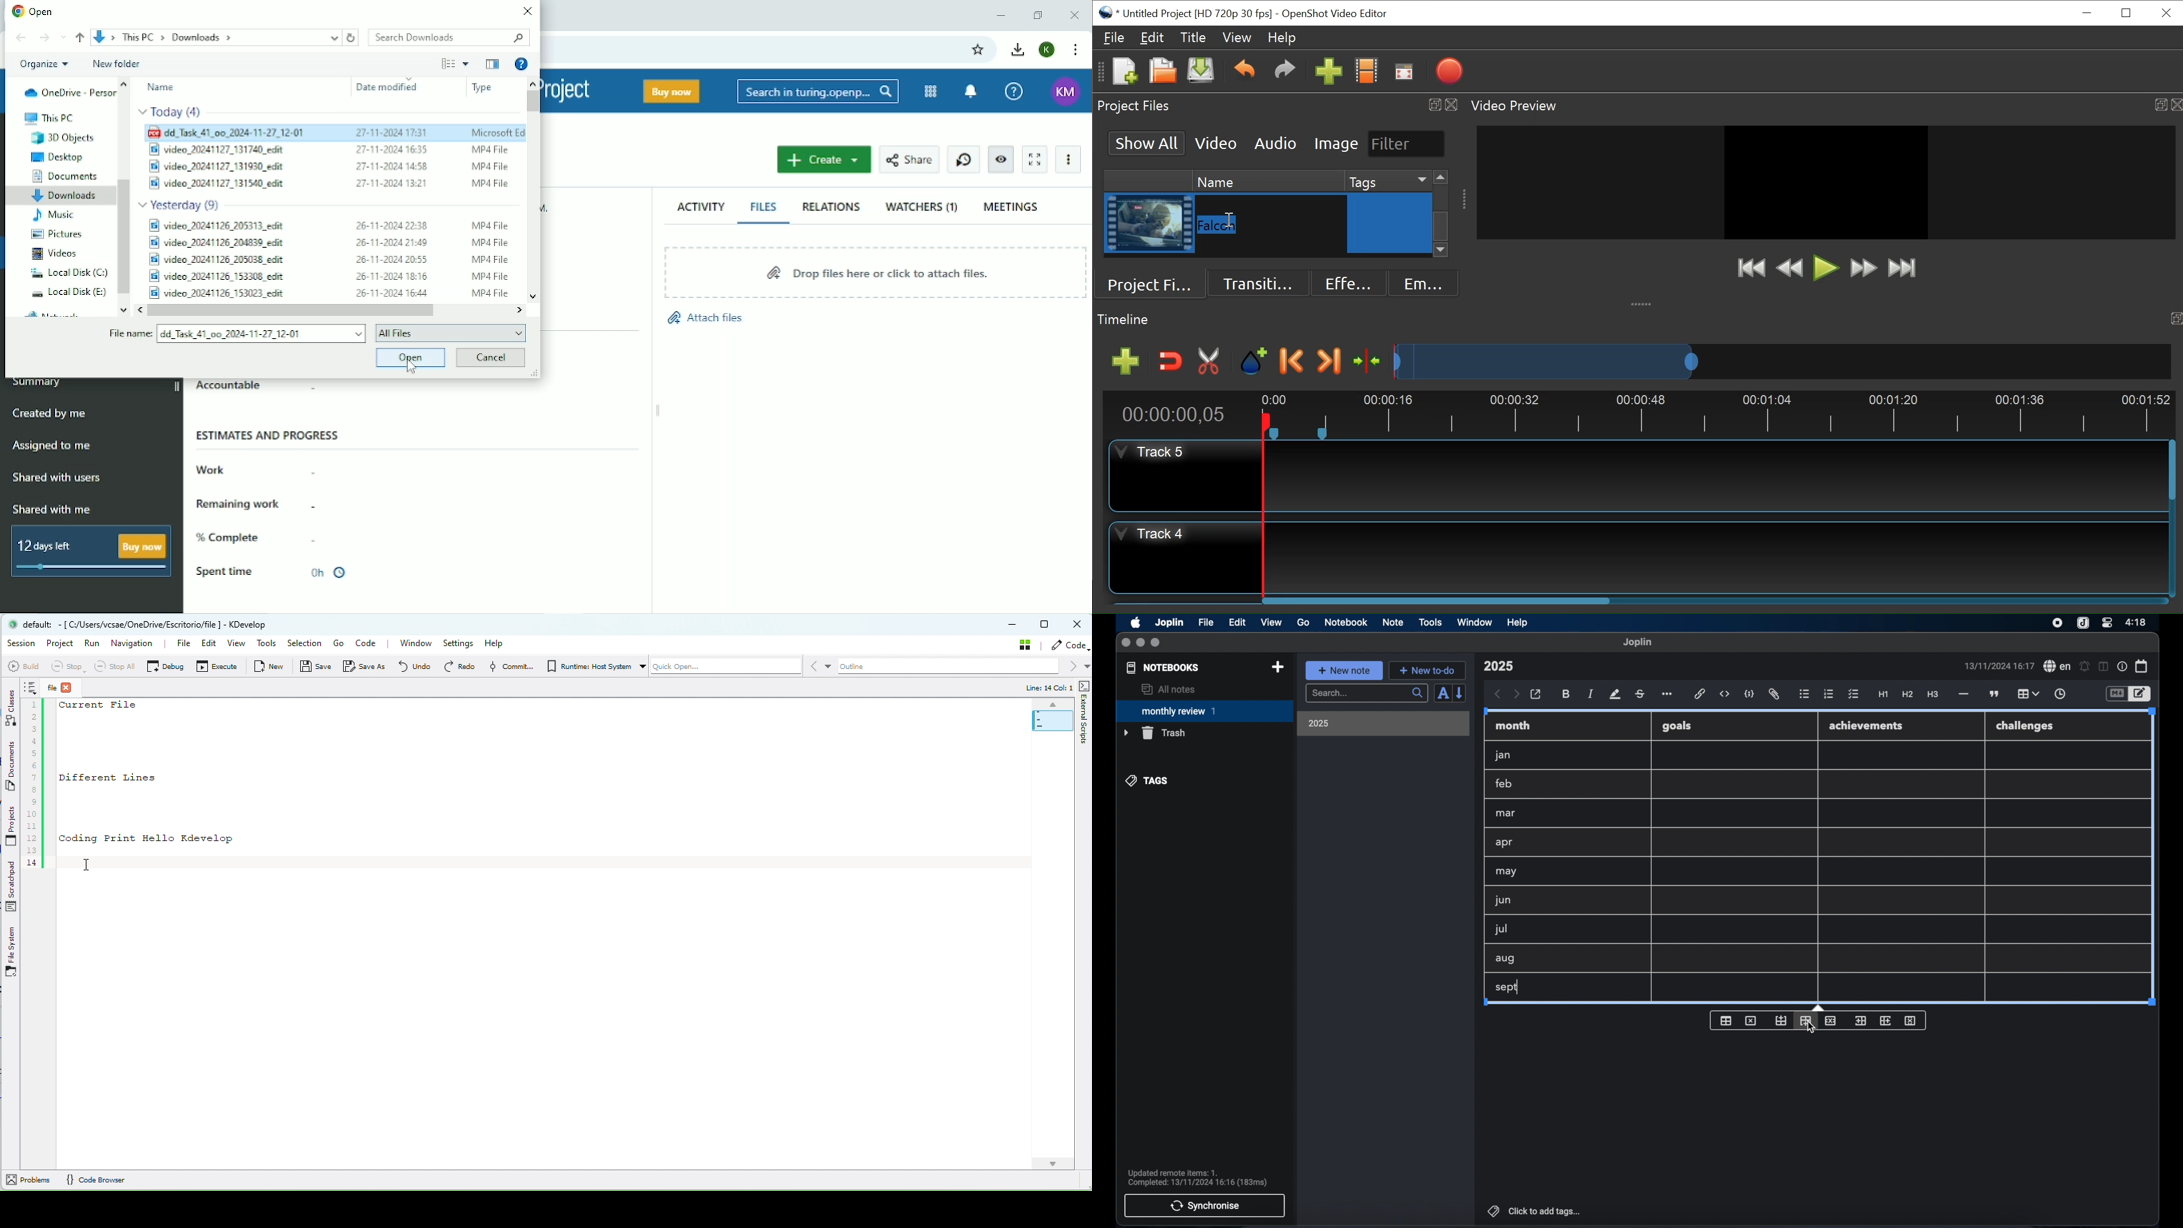 This screenshot has width=2184, height=1232. What do you see at coordinates (1886, 1020) in the screenshot?
I see `insert column after` at bounding box center [1886, 1020].